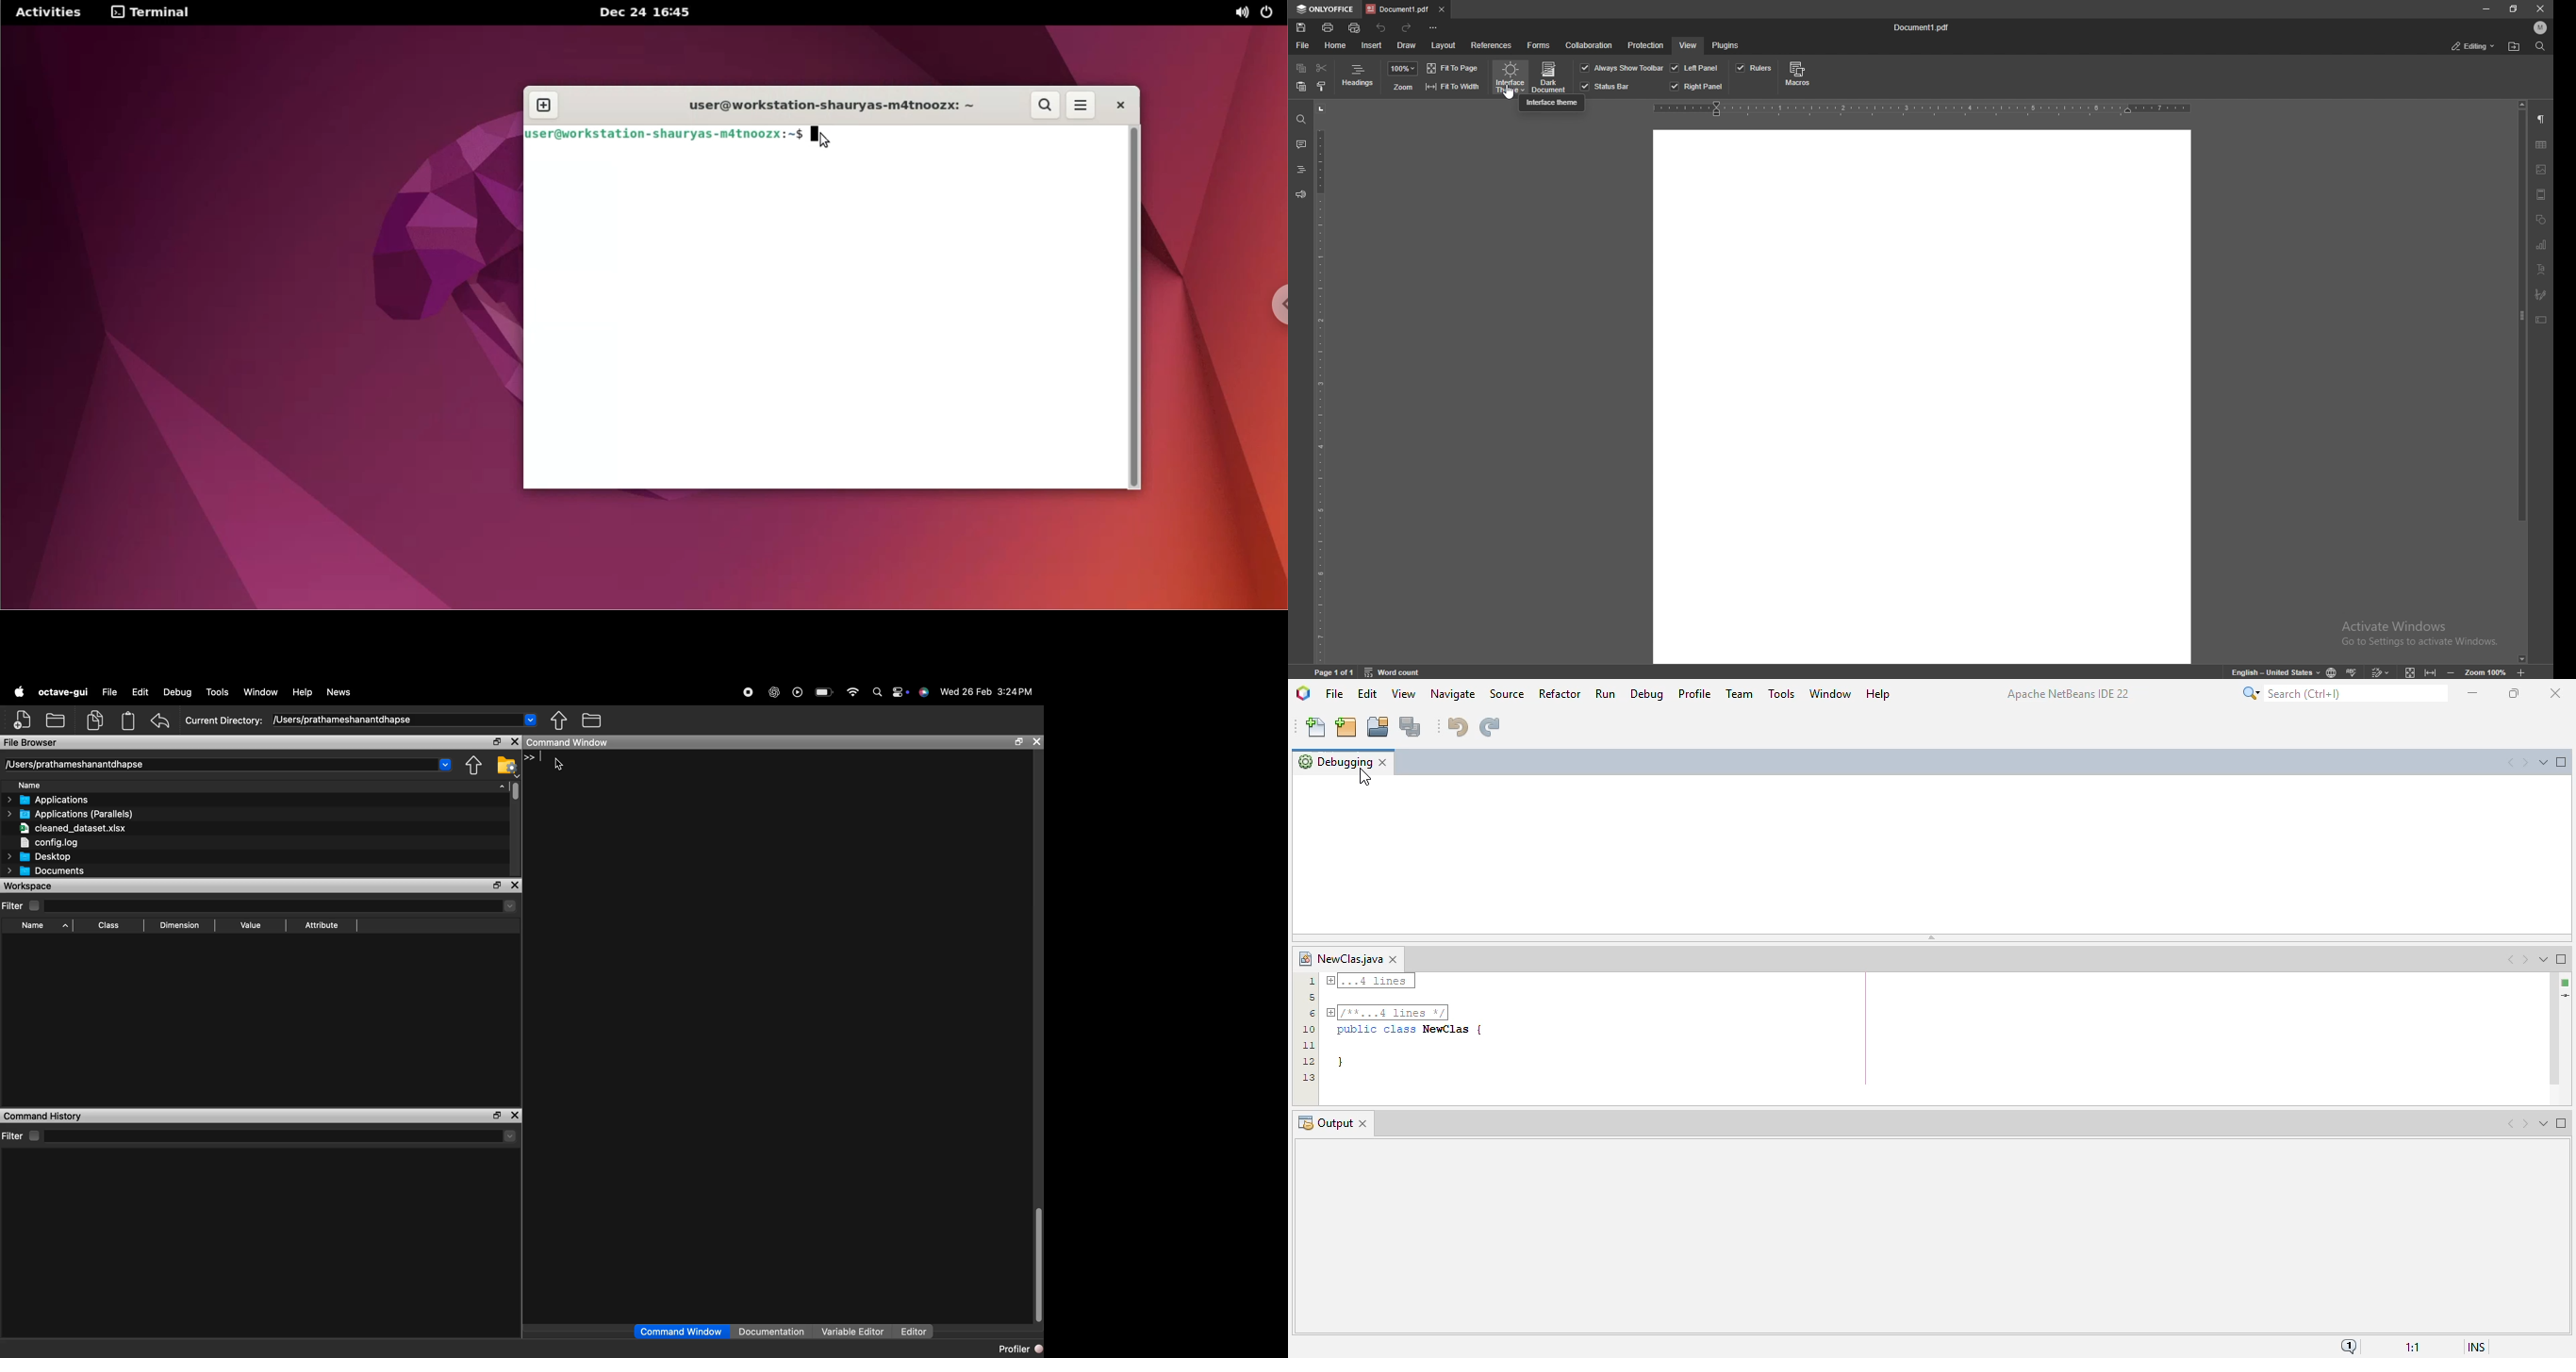 This screenshot has height=1372, width=2576. What do you see at coordinates (1924, 1235) in the screenshot?
I see `output window` at bounding box center [1924, 1235].